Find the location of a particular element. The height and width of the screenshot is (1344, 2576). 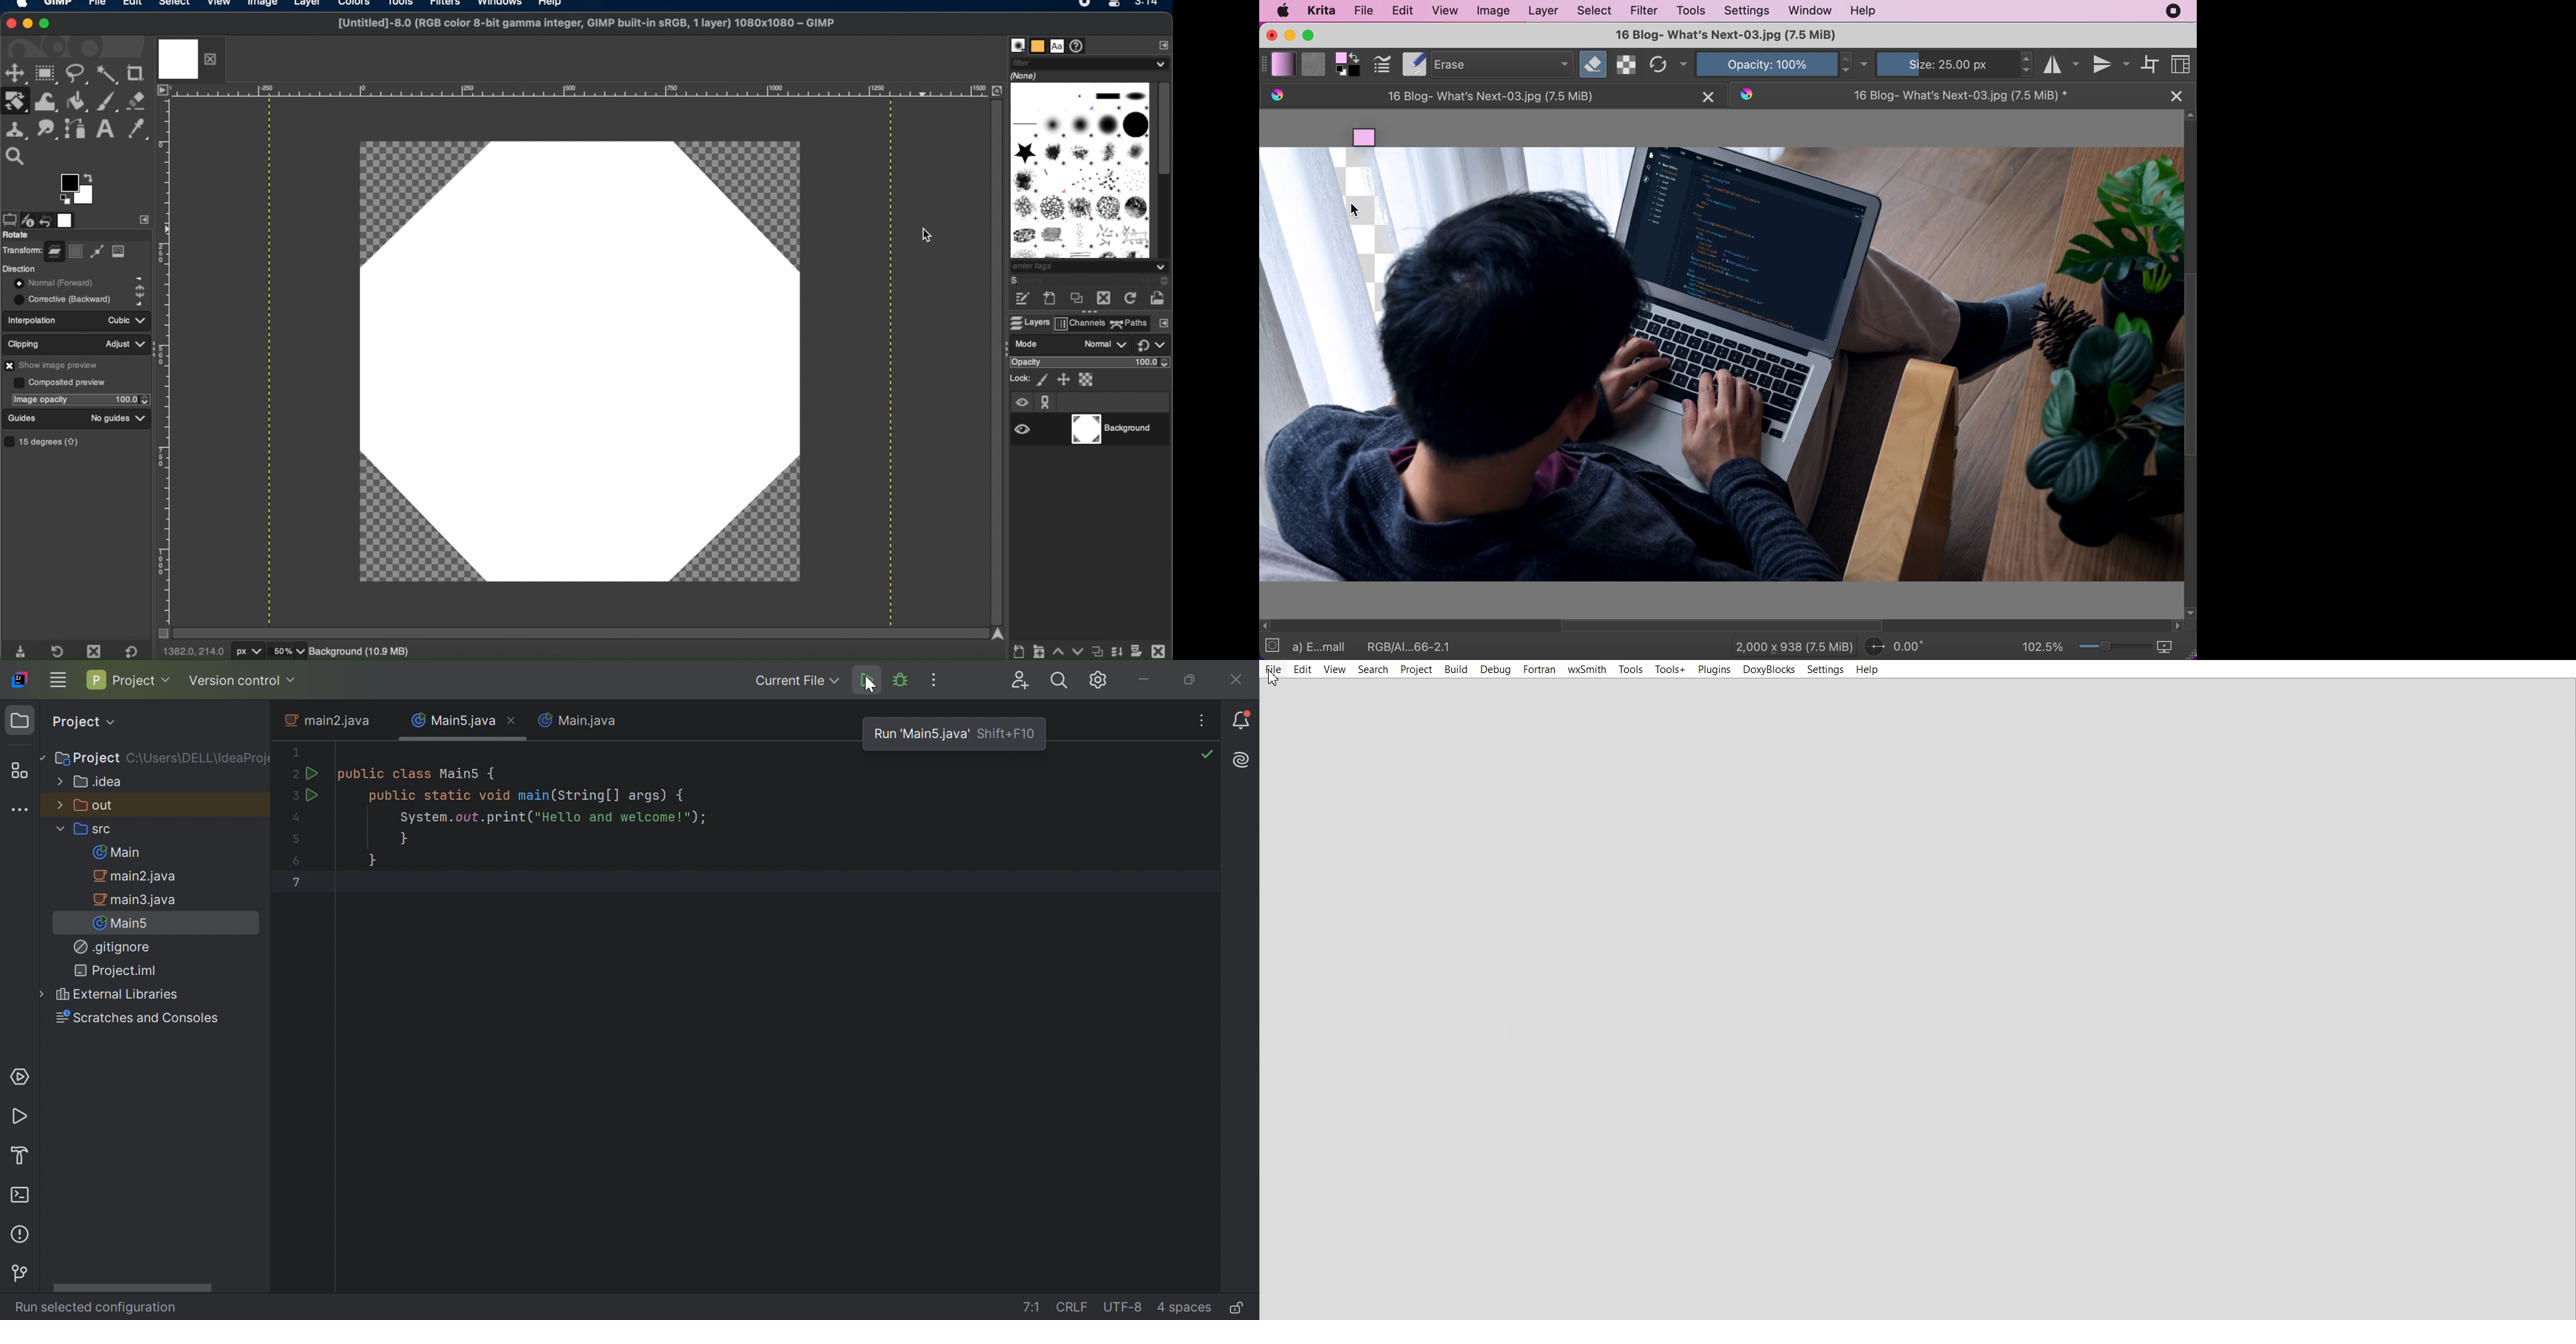

Build is located at coordinates (20, 1157).